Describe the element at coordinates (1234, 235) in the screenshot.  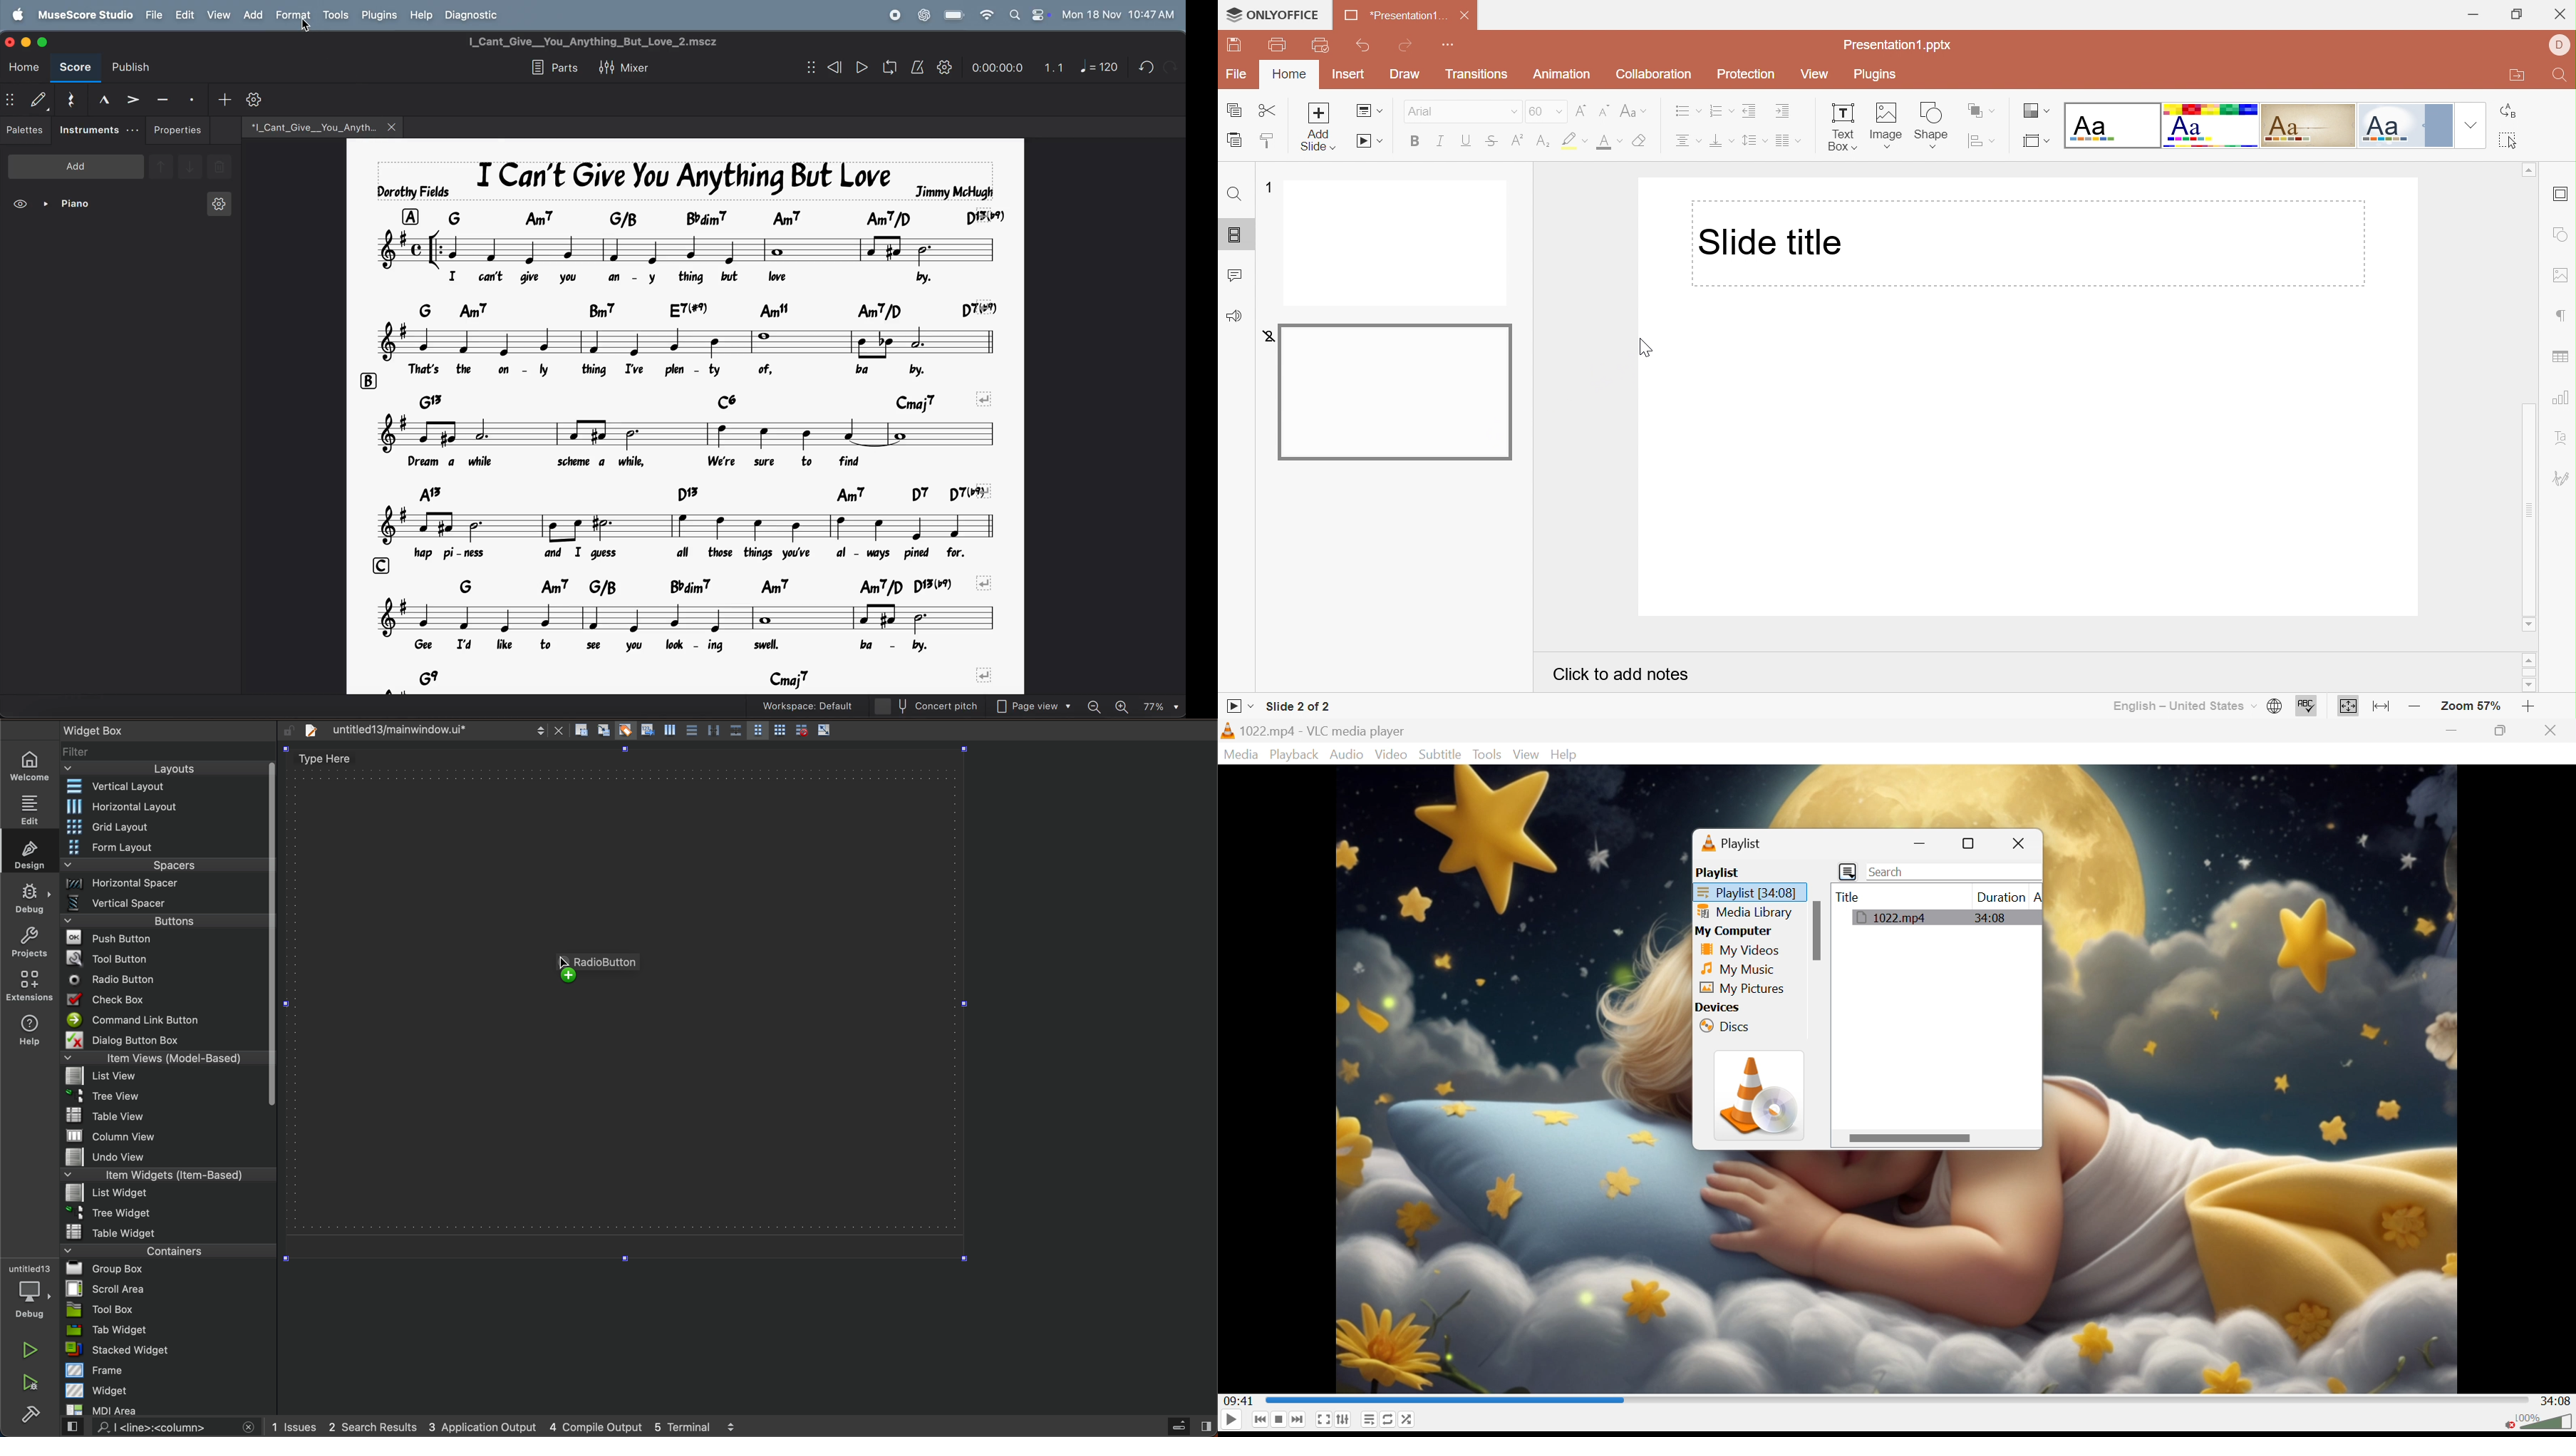
I see `Slides` at that location.